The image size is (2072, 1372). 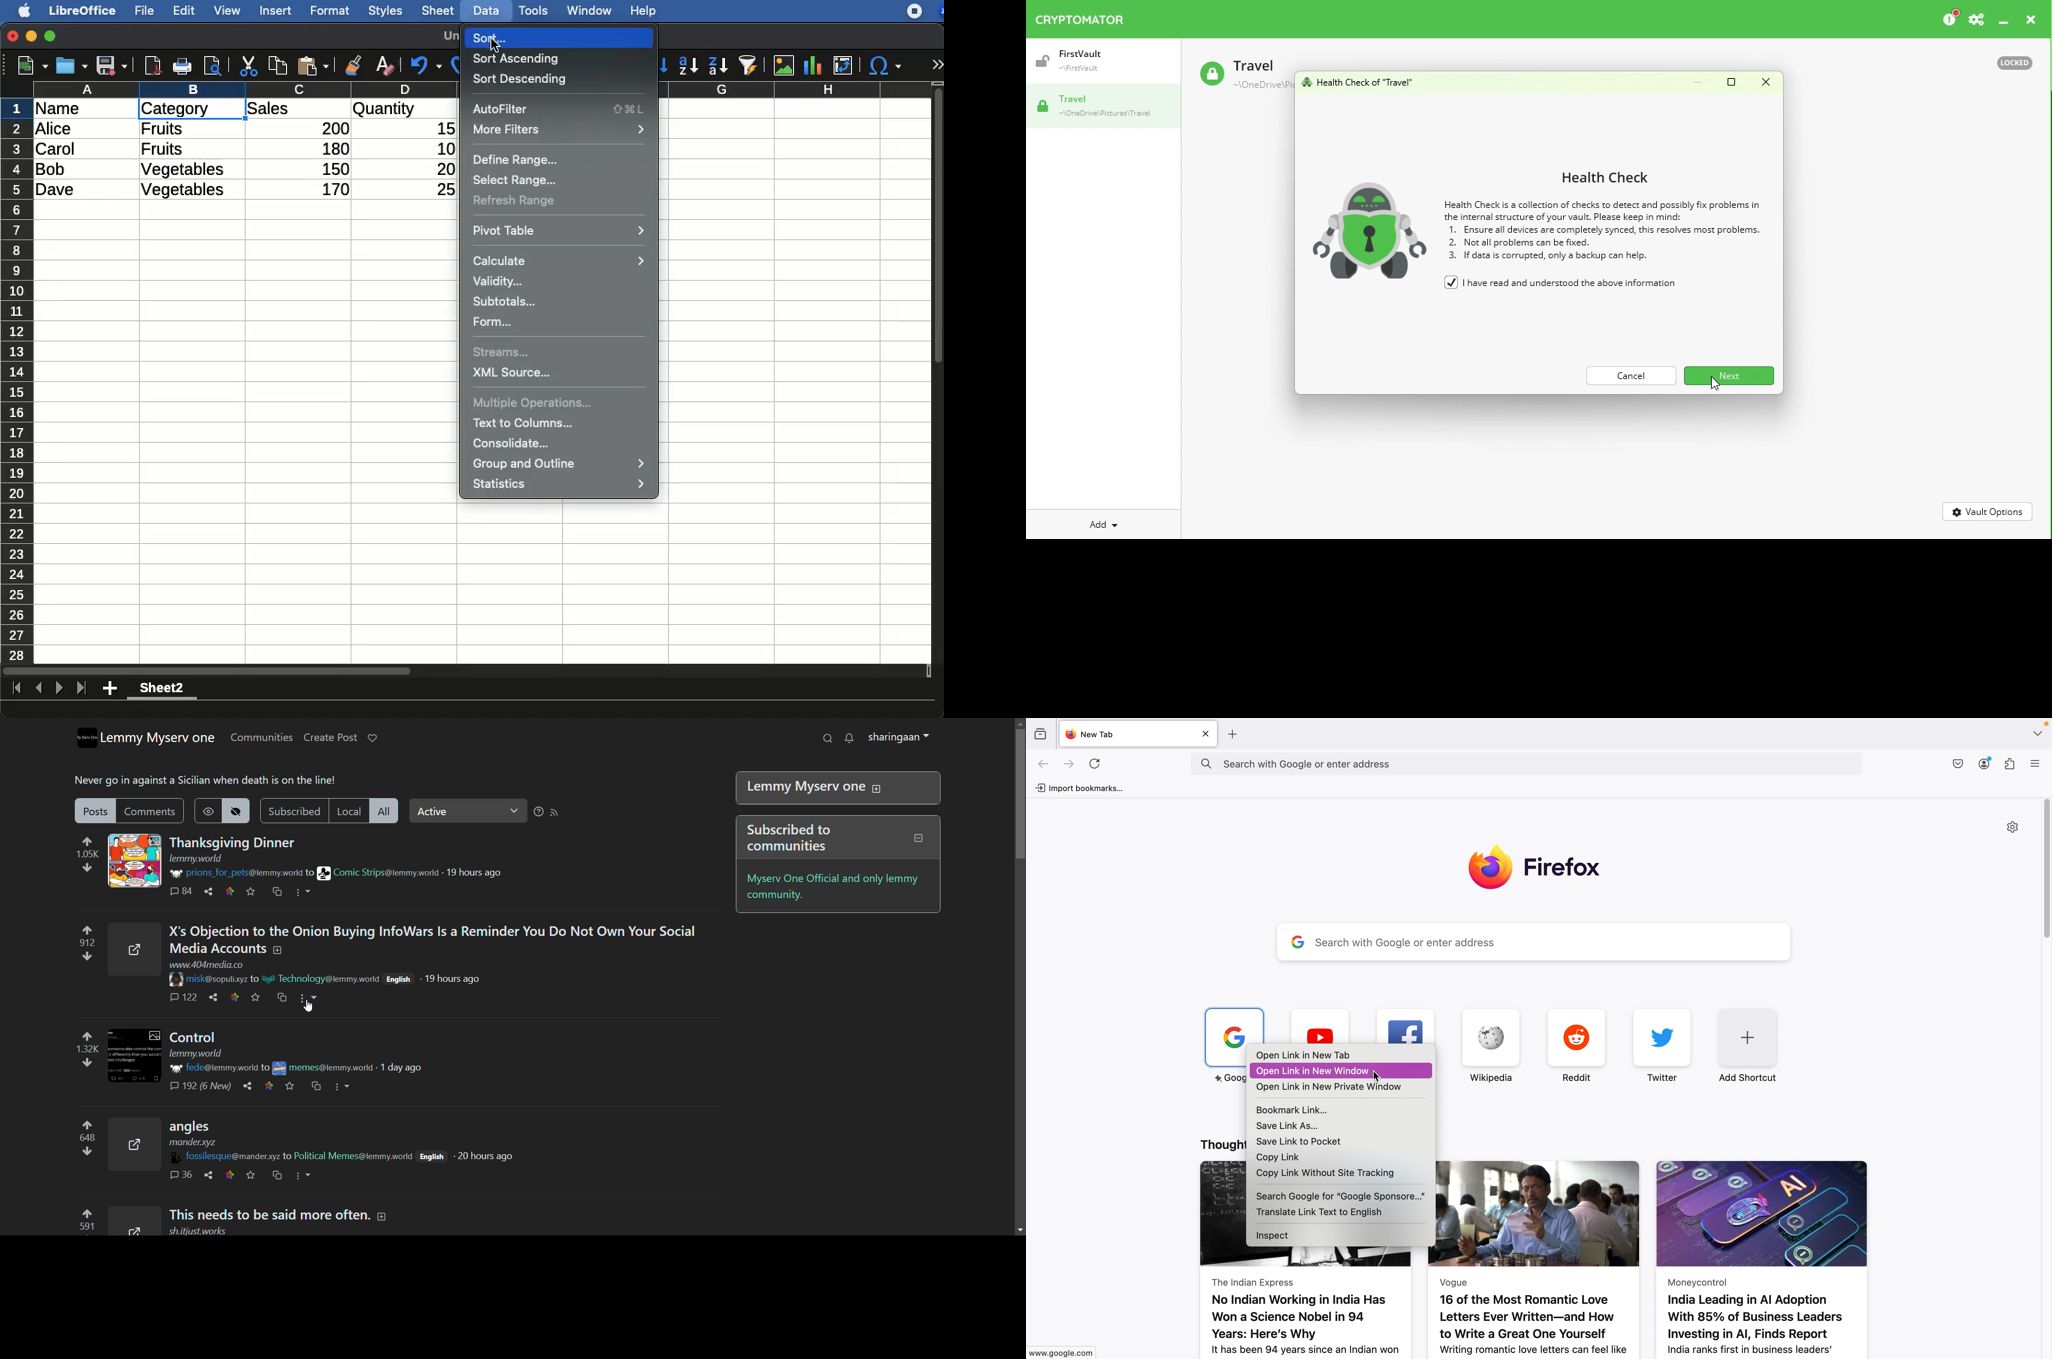 What do you see at coordinates (1081, 17) in the screenshot?
I see `Cryptomator icon` at bounding box center [1081, 17].